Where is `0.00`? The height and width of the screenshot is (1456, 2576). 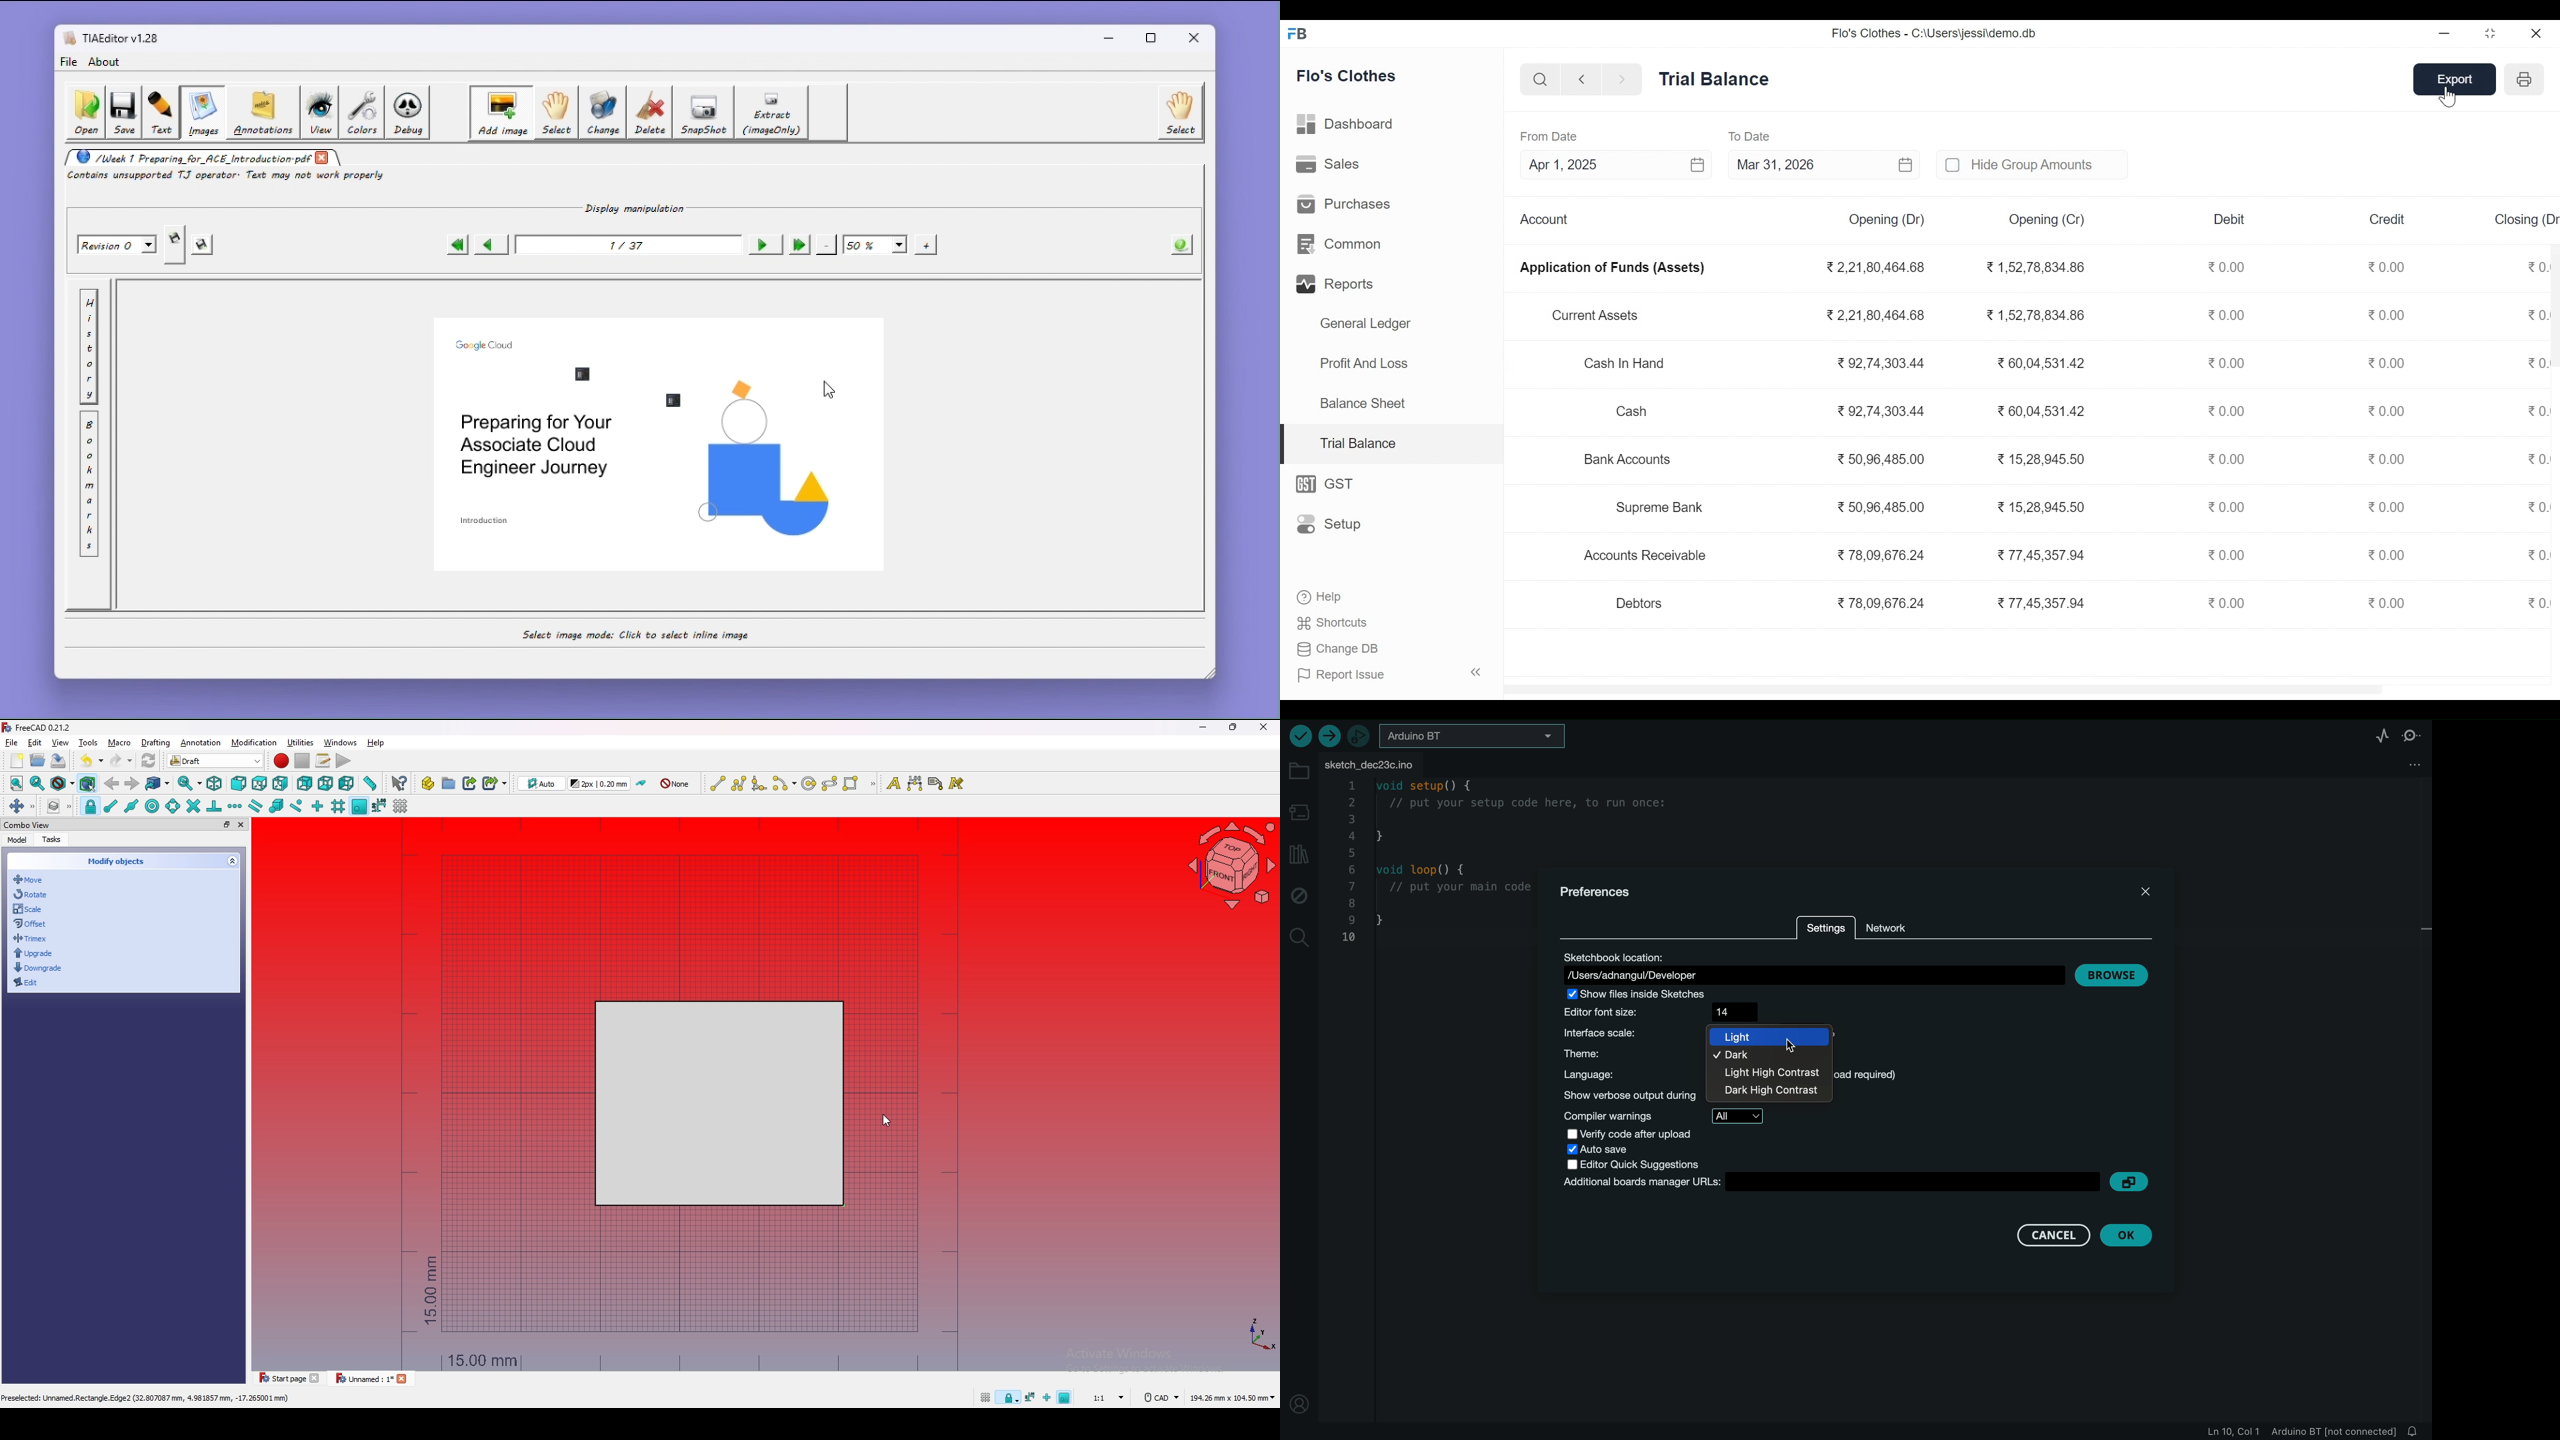 0.00 is located at coordinates (2389, 602).